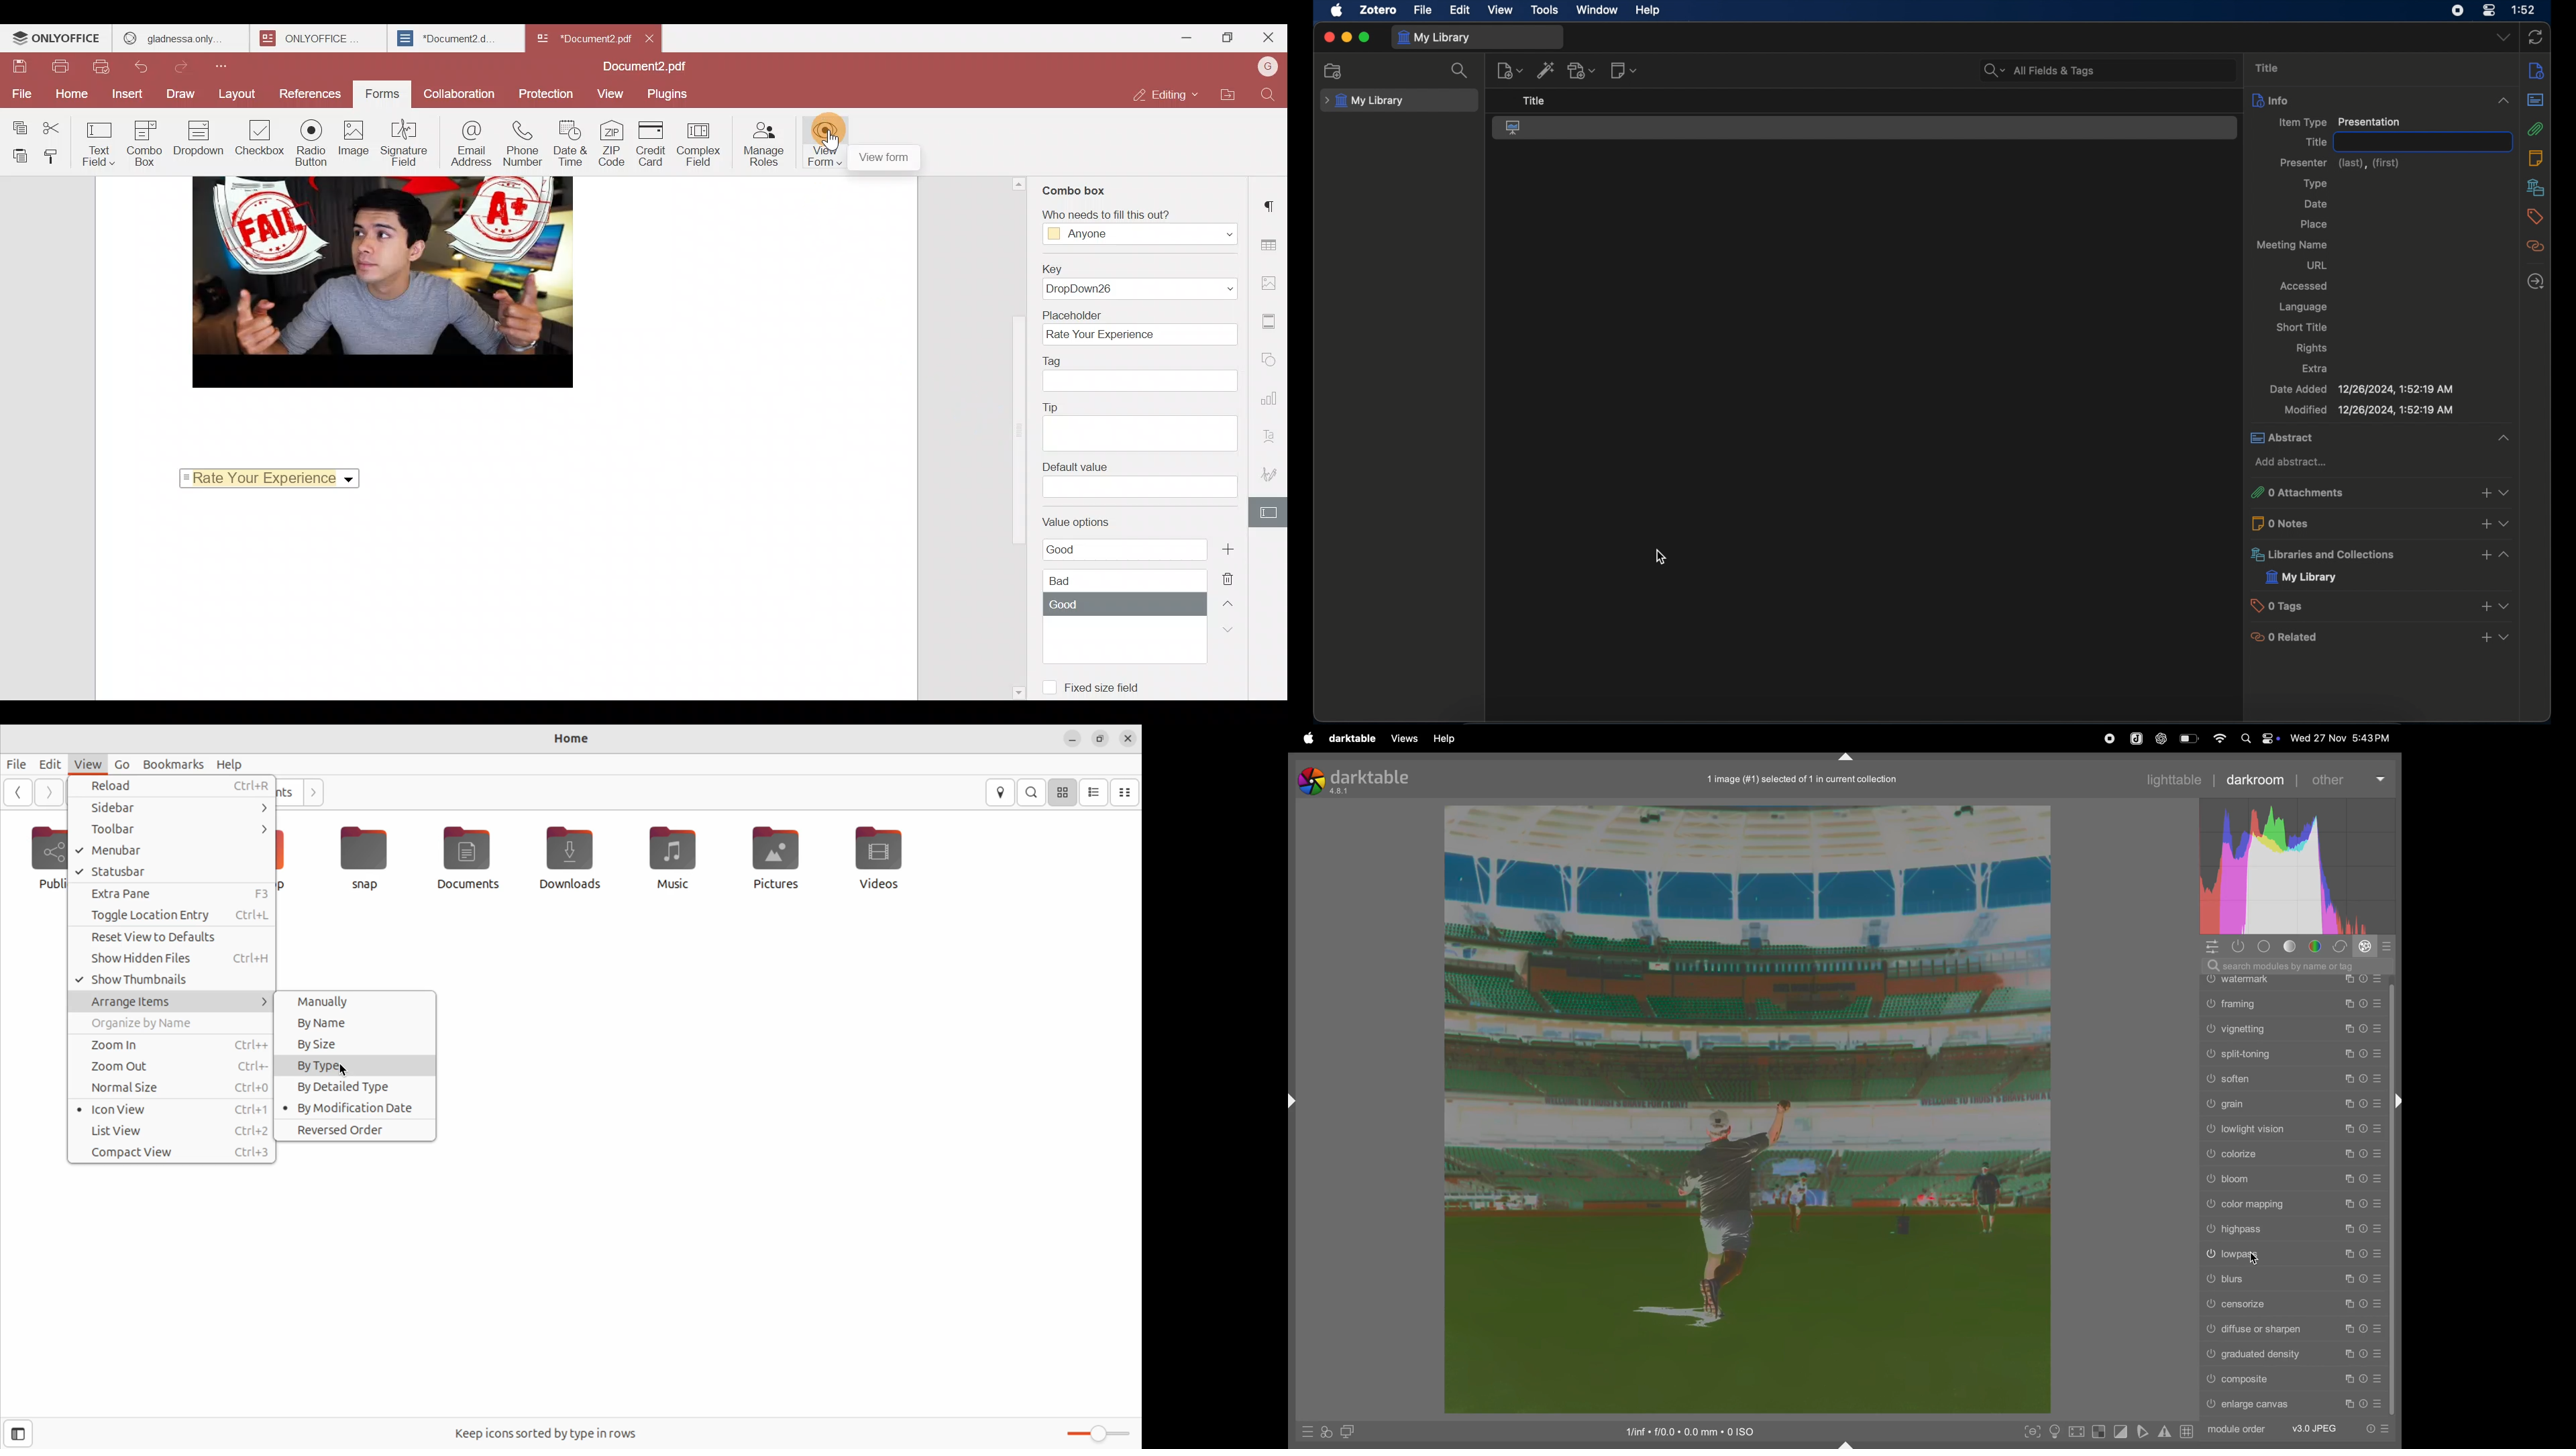  I want to click on modified 12/26/2024, 1:52:19 AM, so click(2368, 410).